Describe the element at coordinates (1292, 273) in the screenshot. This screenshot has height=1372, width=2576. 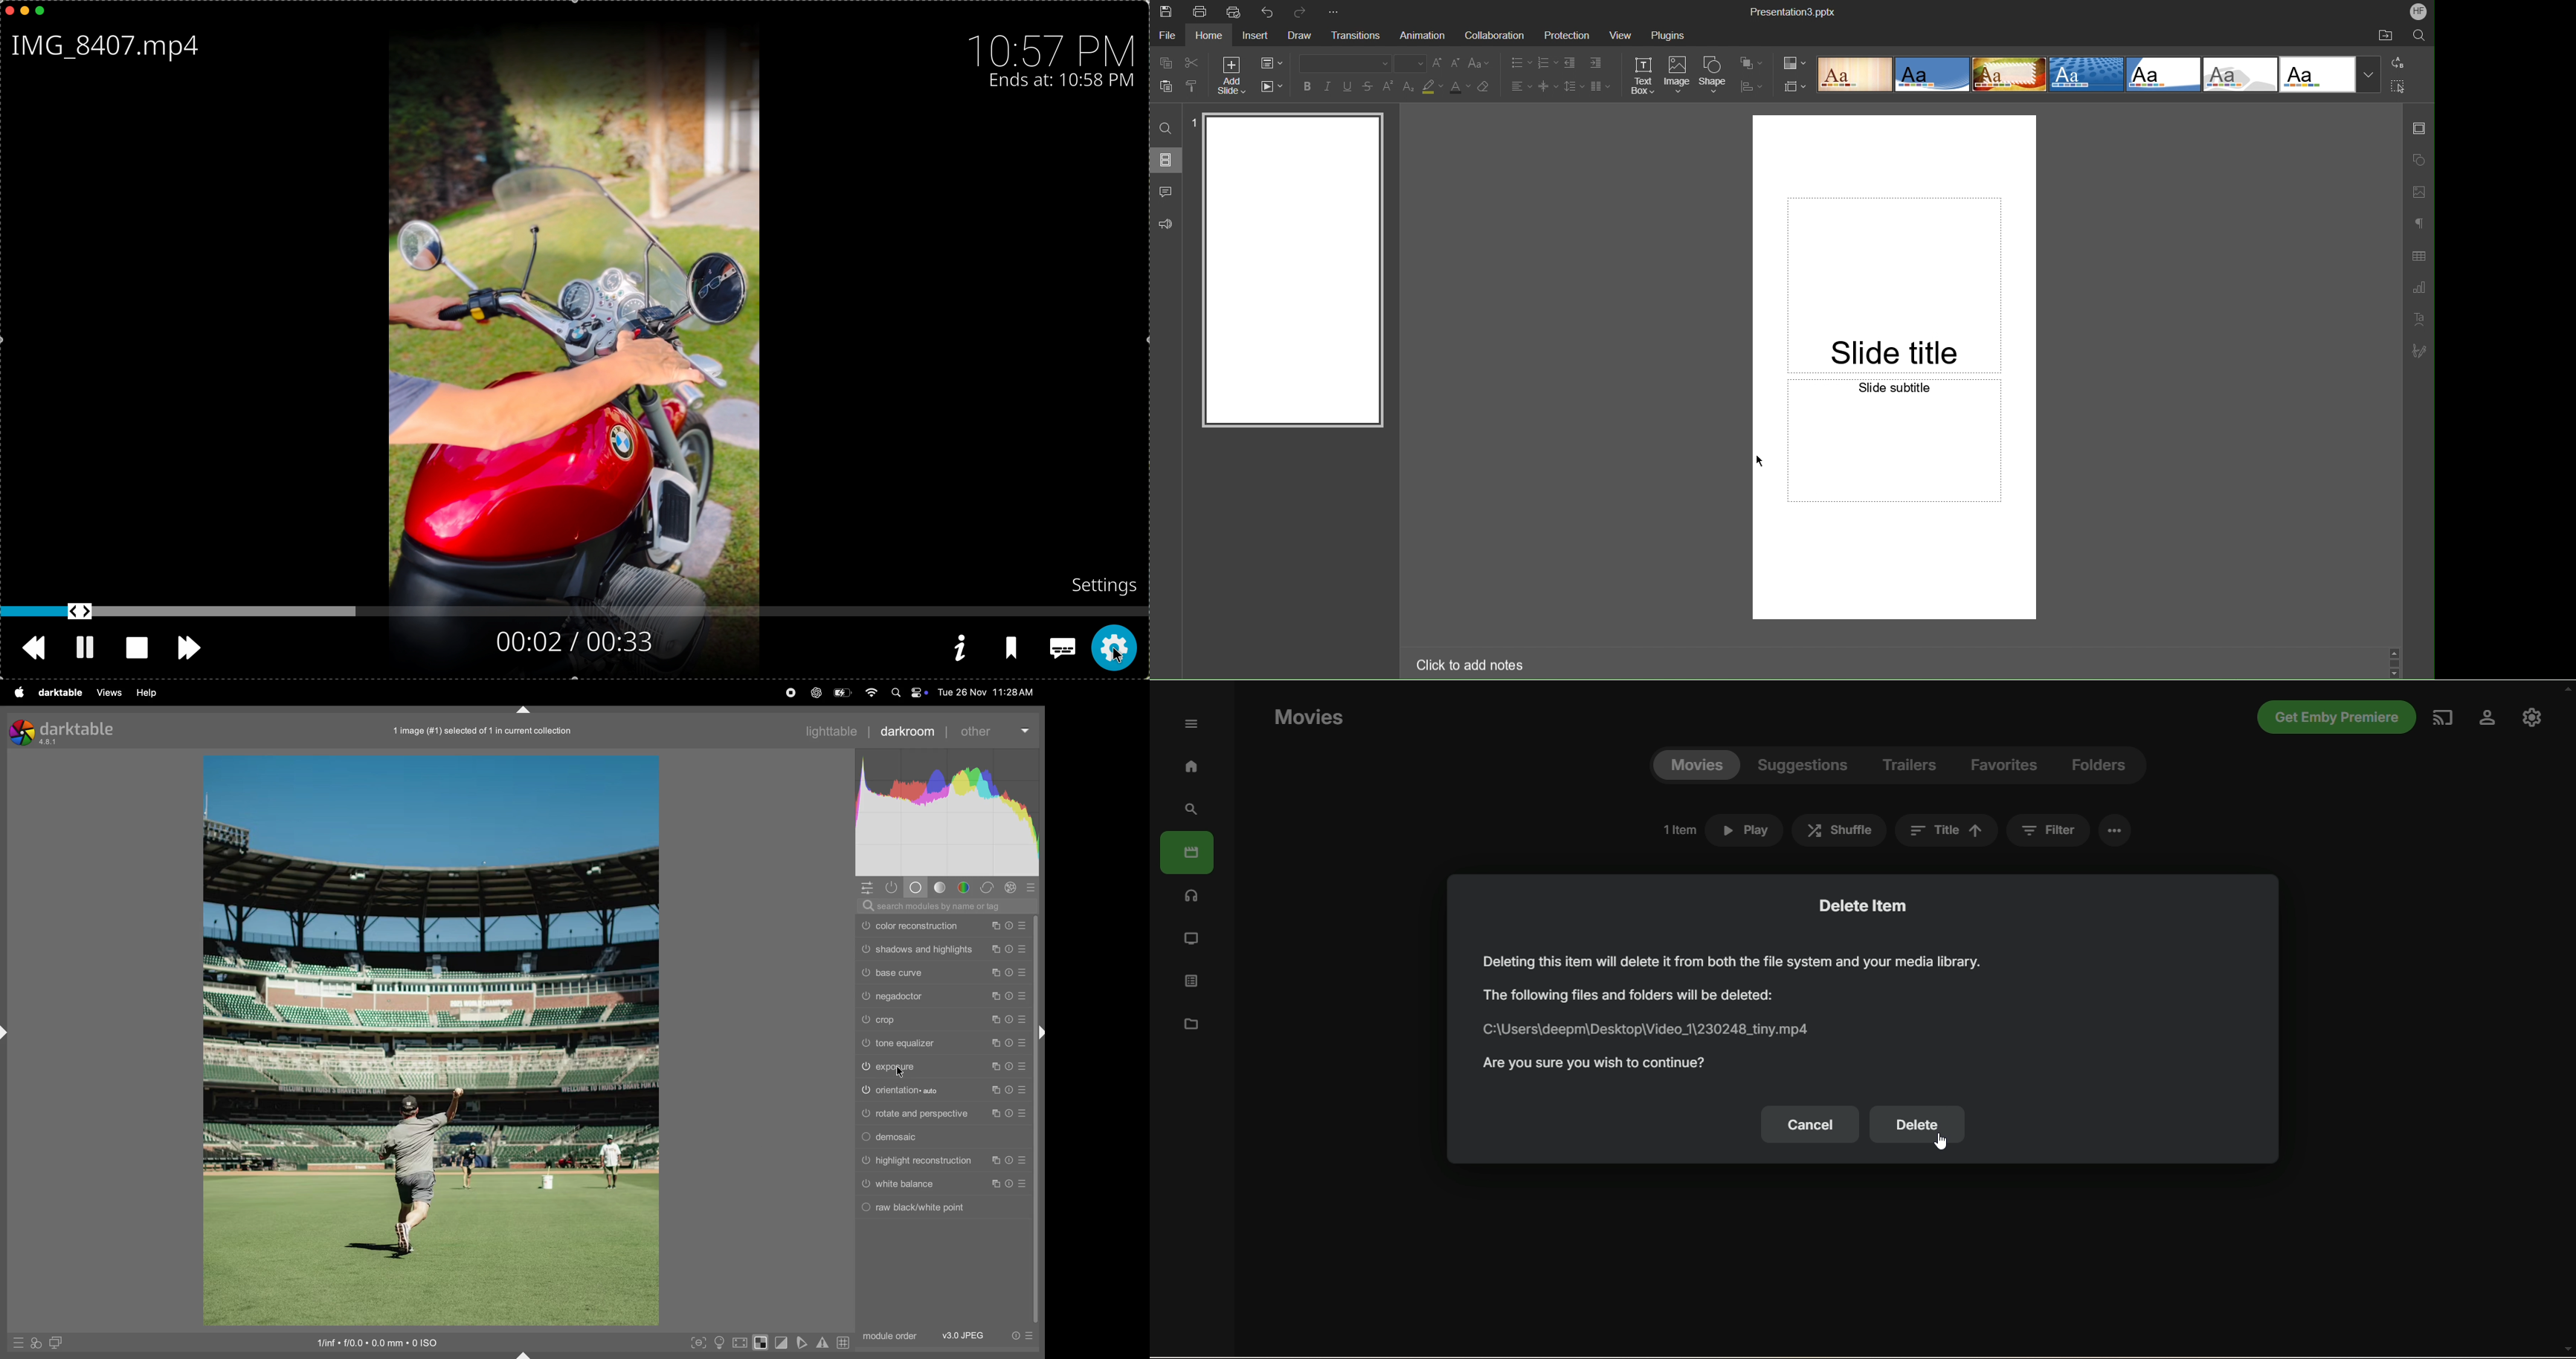
I see `Slide 1 (portrait)` at that location.